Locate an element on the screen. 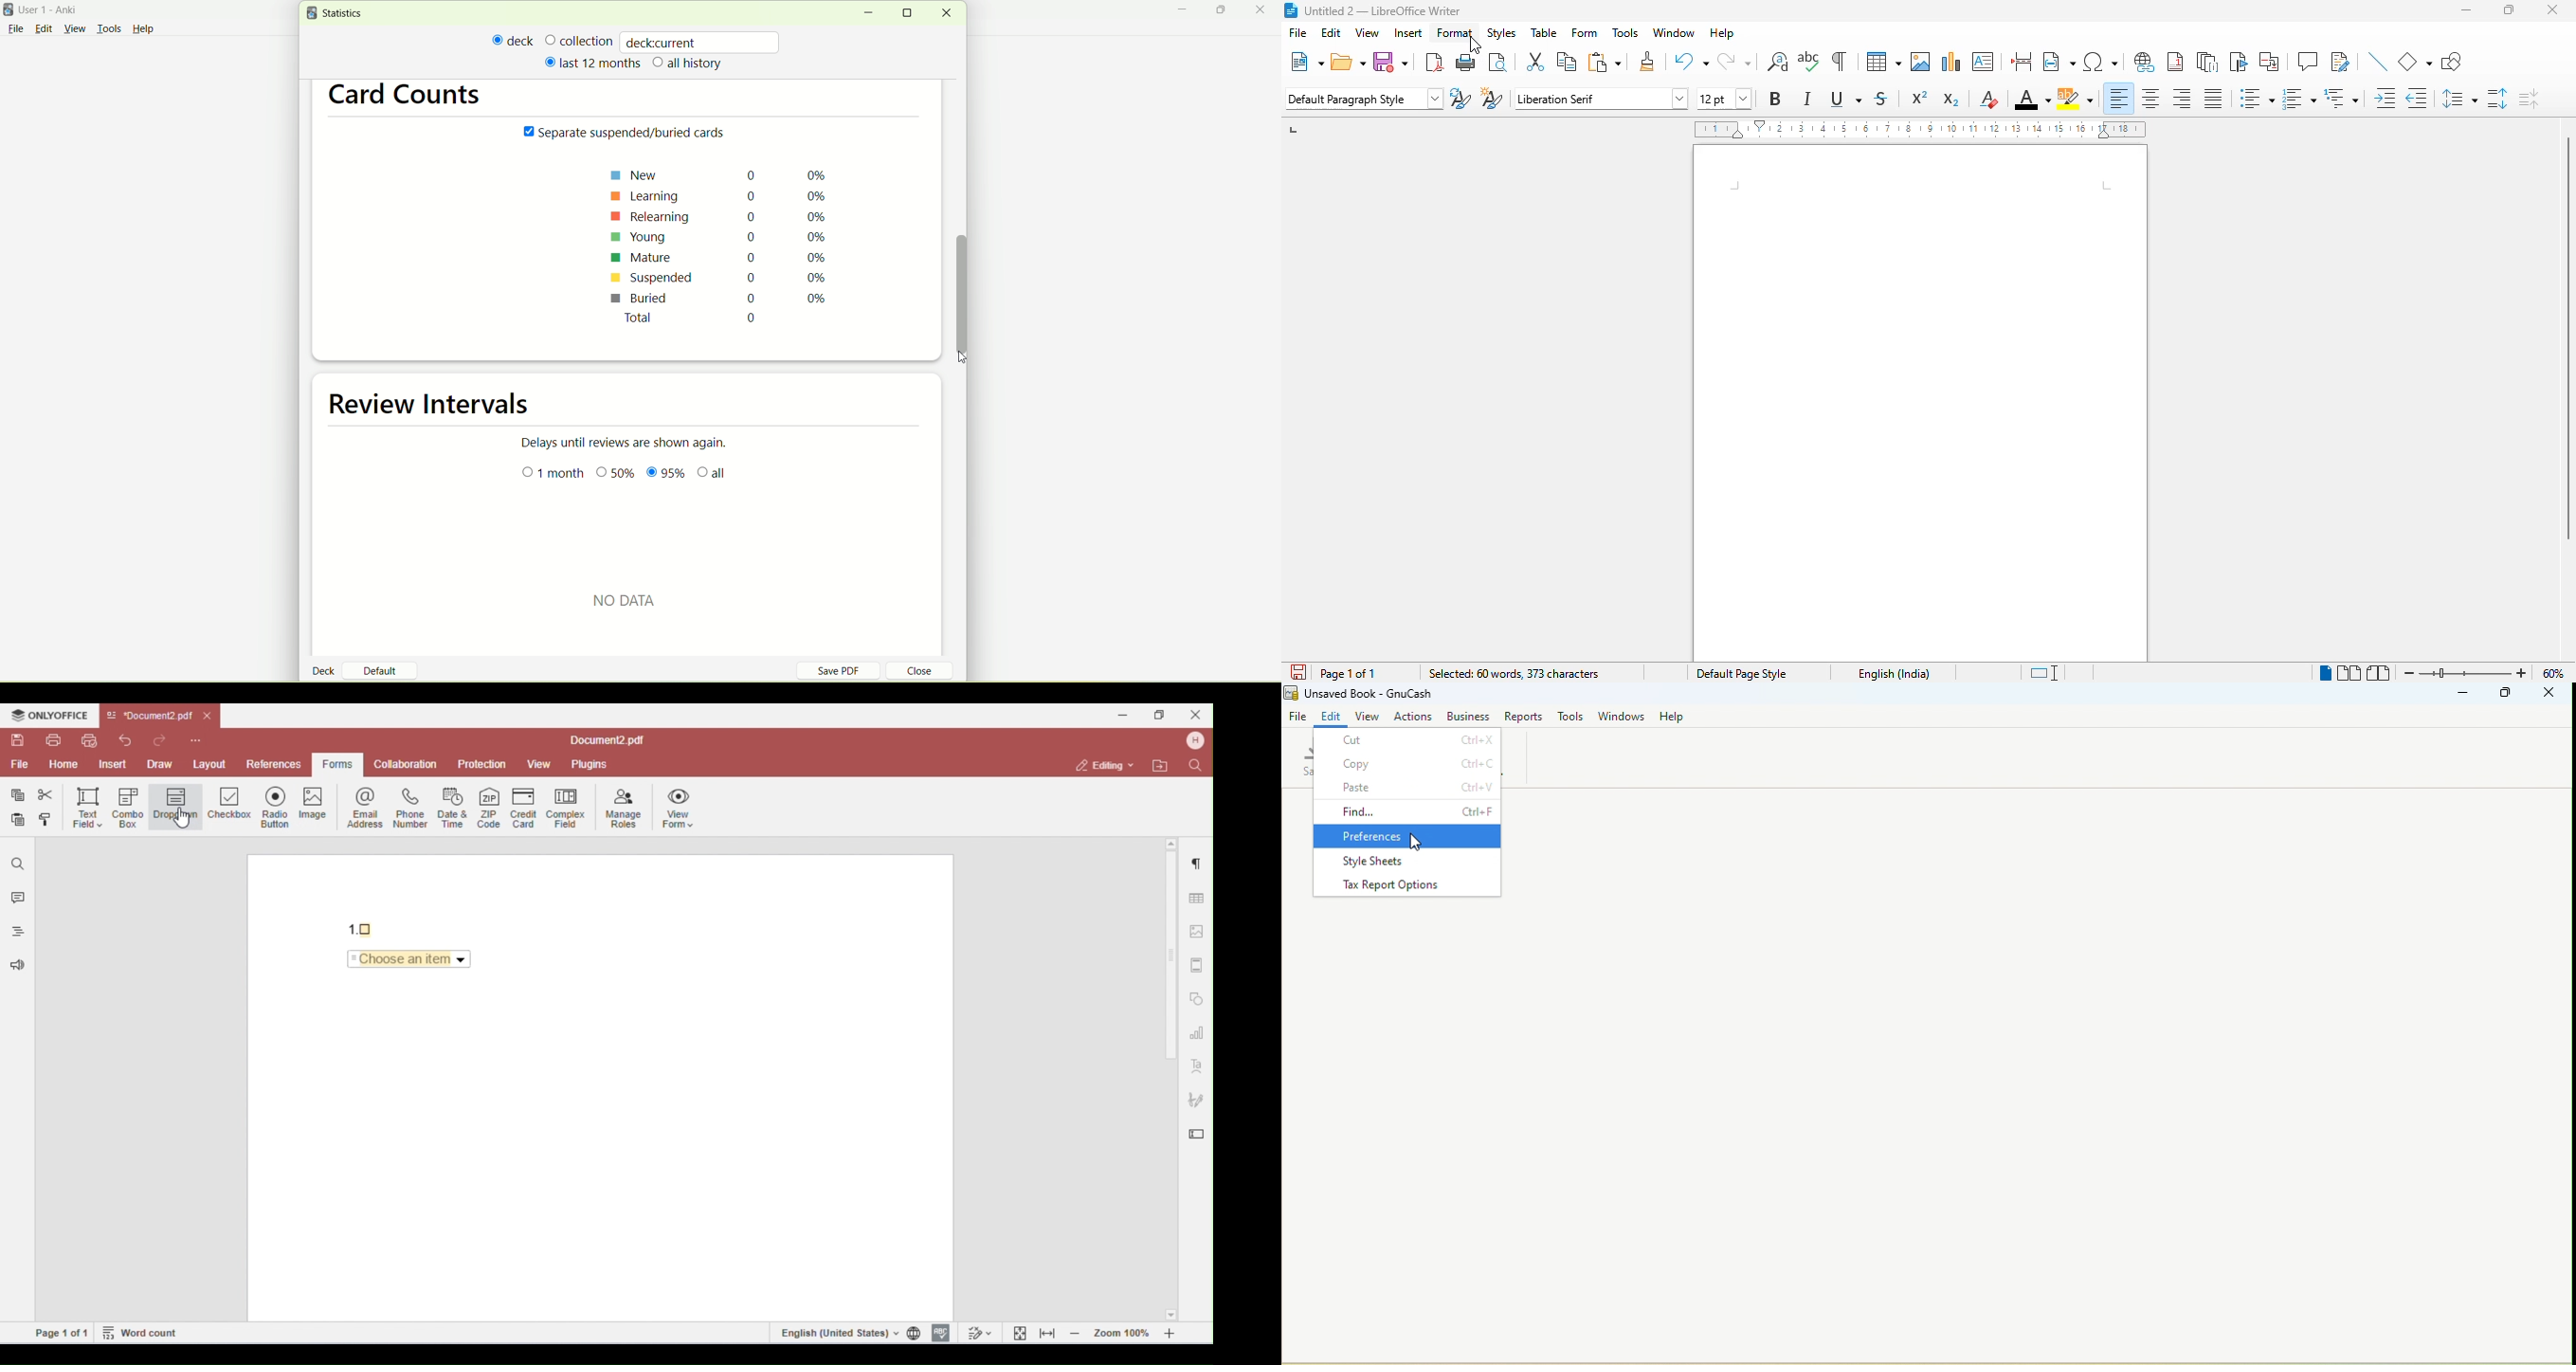  young 0 0% is located at coordinates (721, 238).